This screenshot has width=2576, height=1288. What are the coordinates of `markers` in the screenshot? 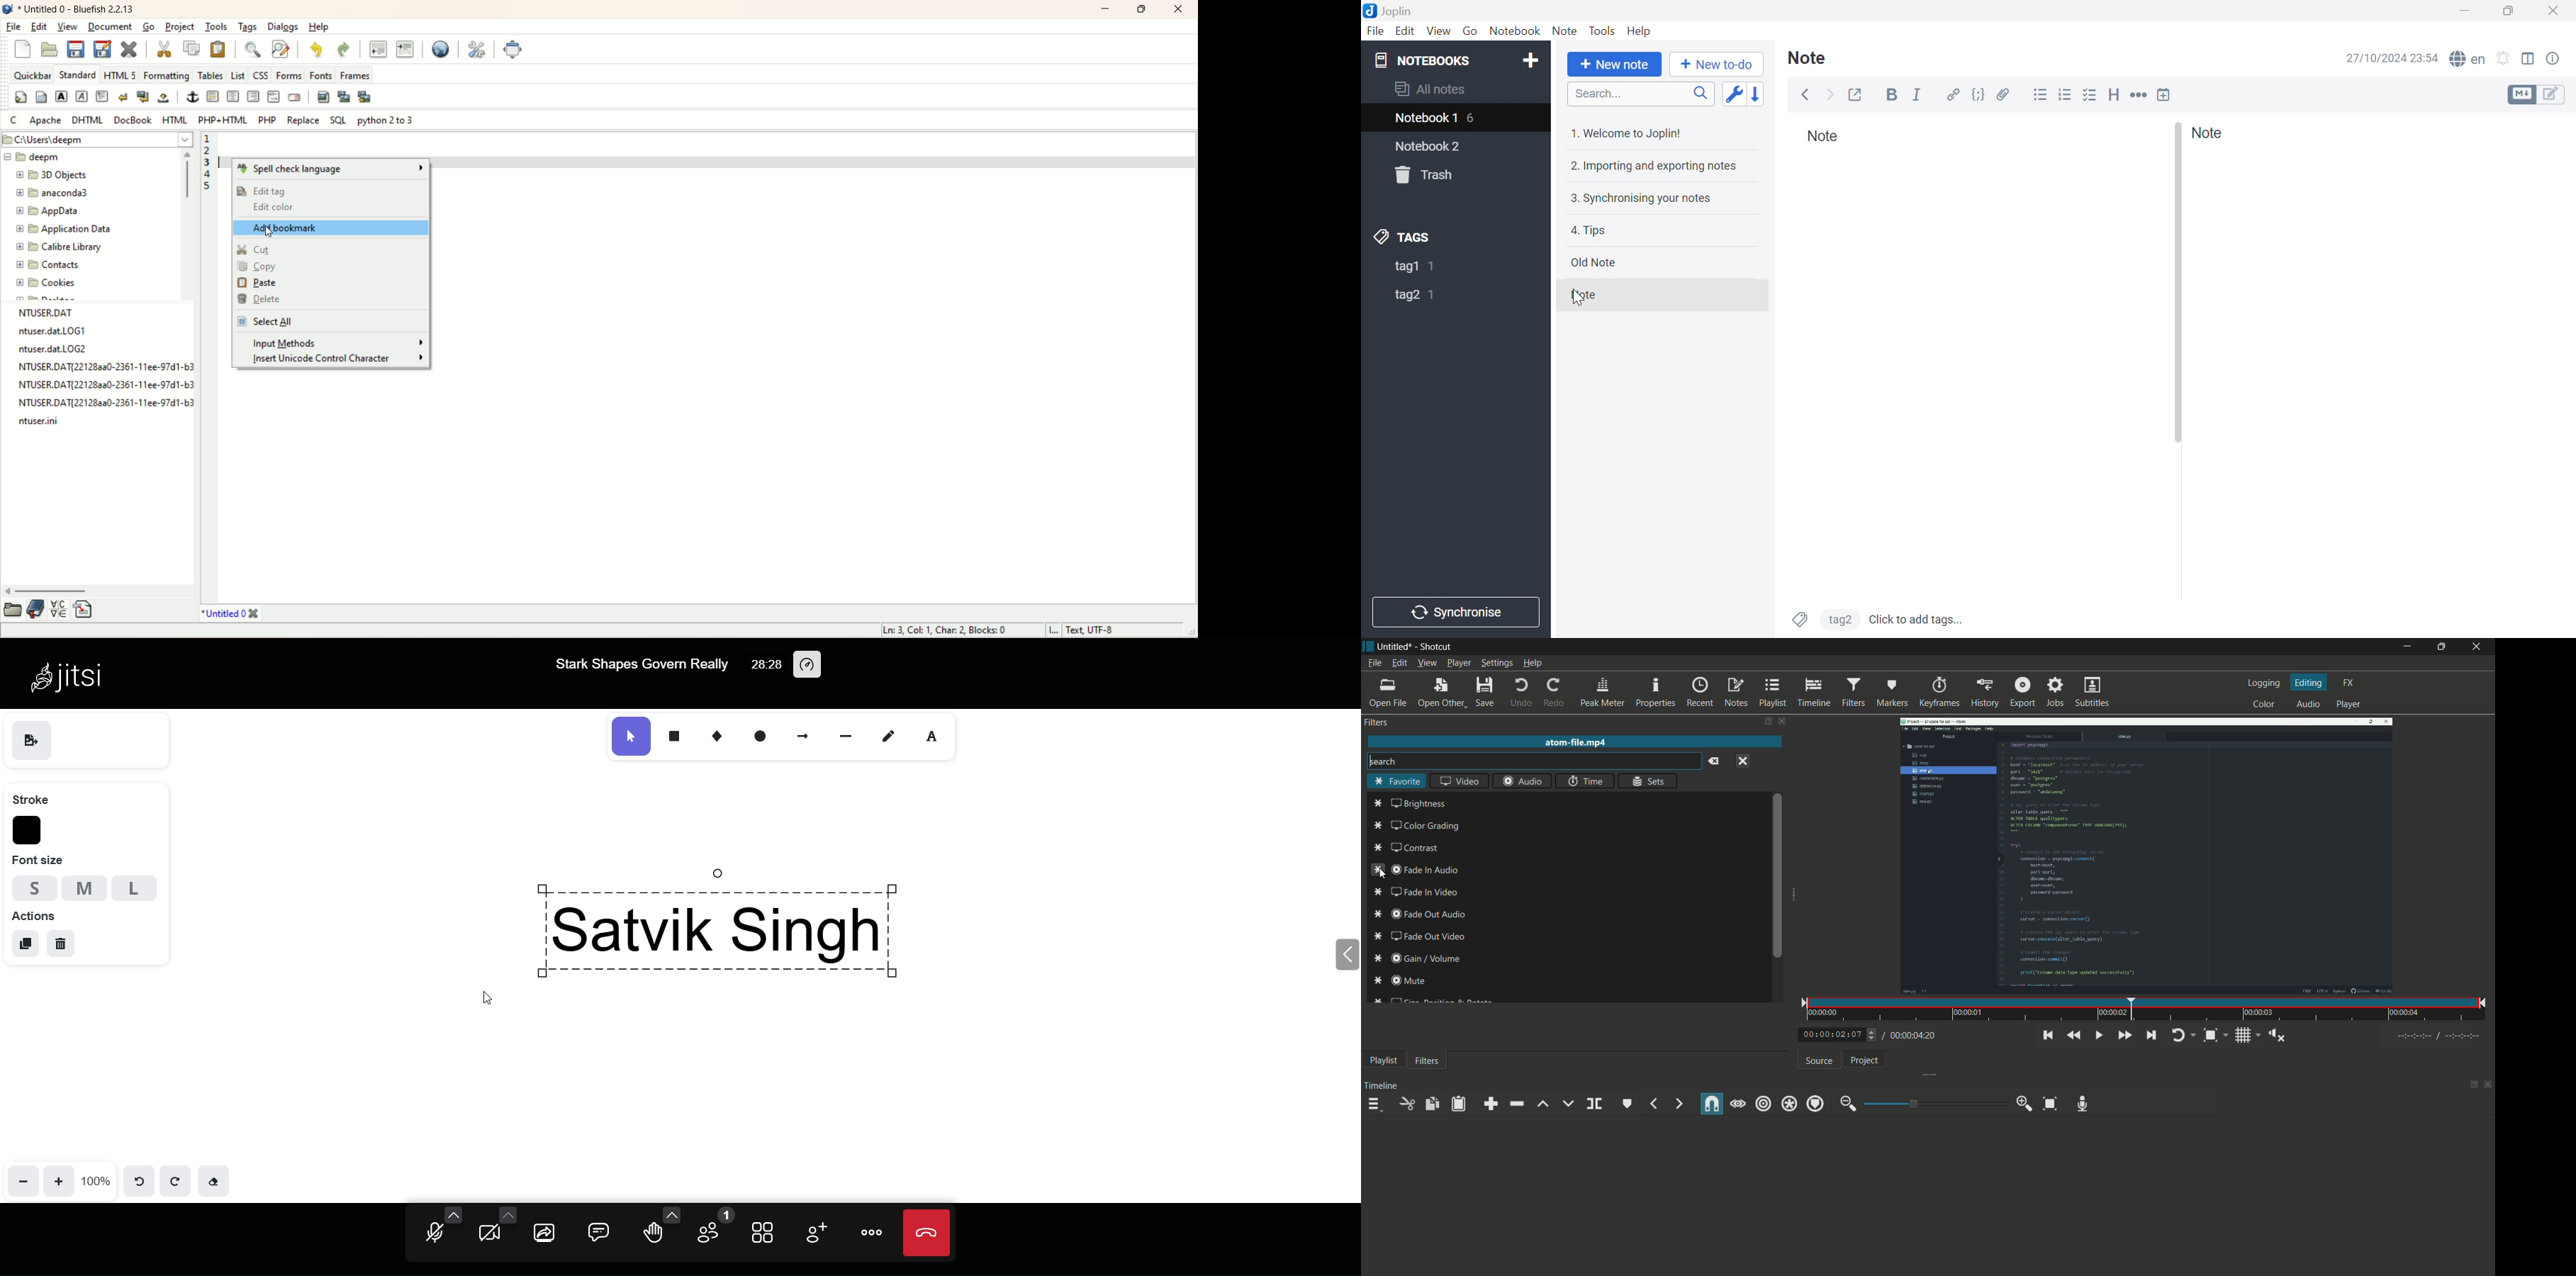 It's located at (1891, 693).